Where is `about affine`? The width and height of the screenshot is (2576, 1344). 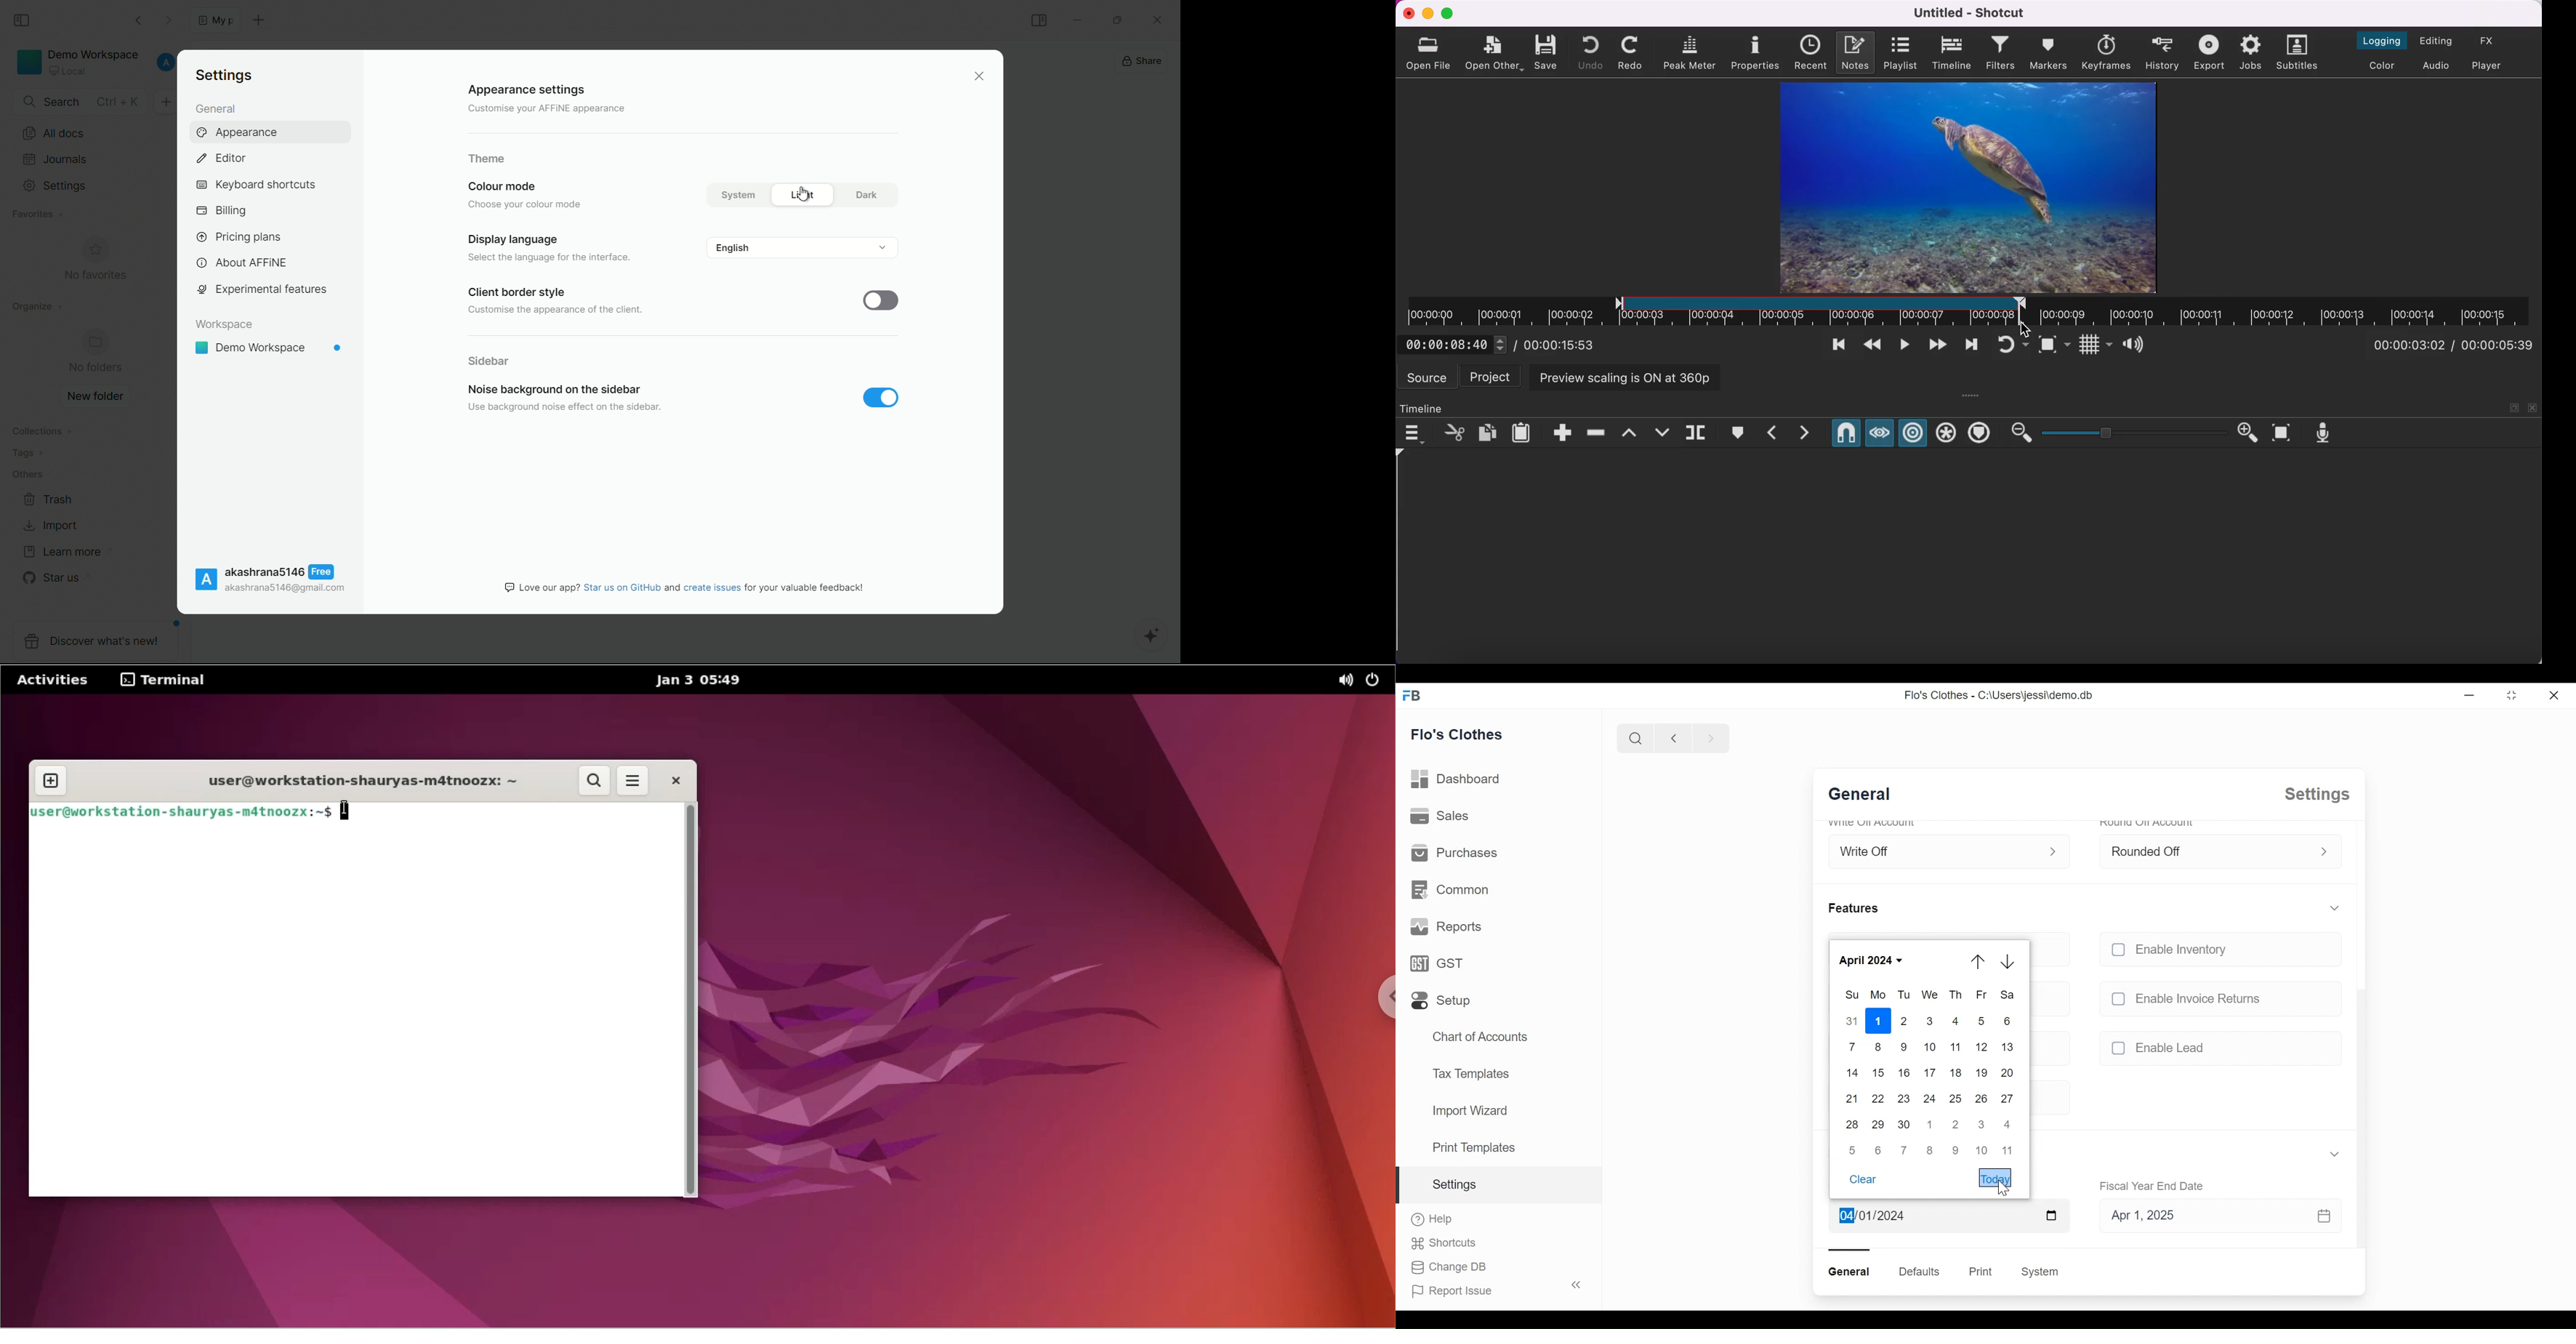 about affine is located at coordinates (242, 263).